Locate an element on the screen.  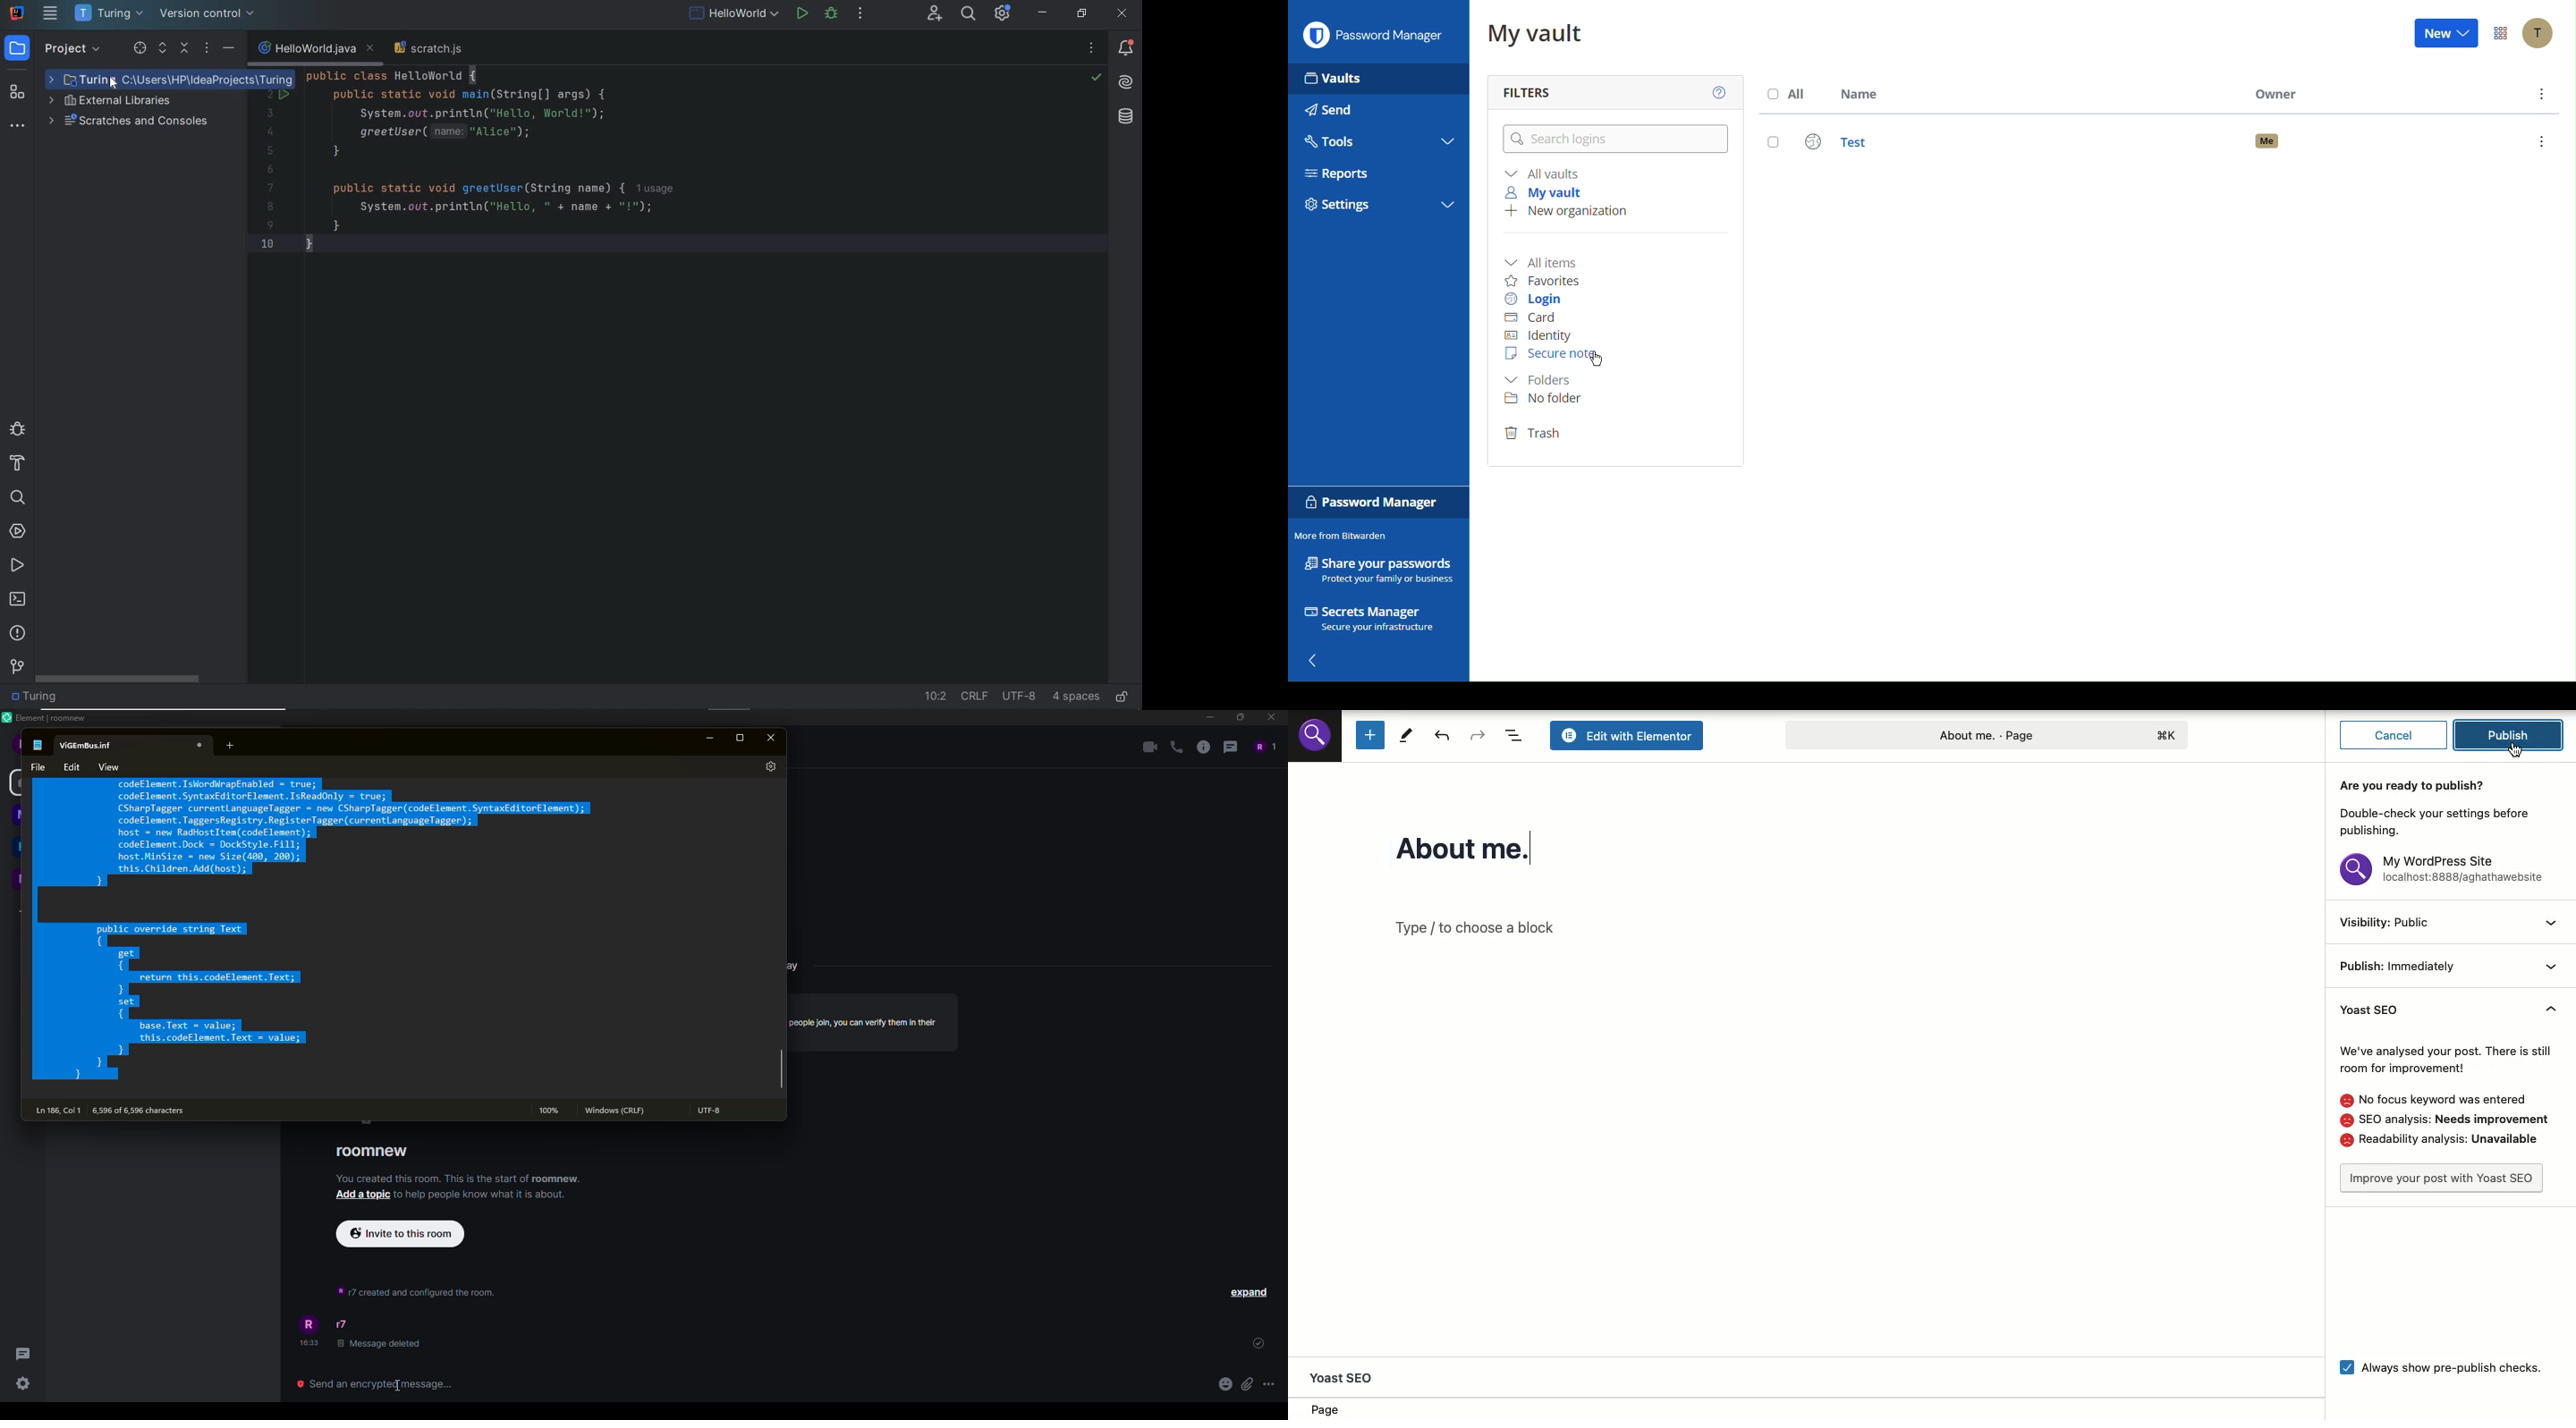
time is located at coordinates (311, 1344).